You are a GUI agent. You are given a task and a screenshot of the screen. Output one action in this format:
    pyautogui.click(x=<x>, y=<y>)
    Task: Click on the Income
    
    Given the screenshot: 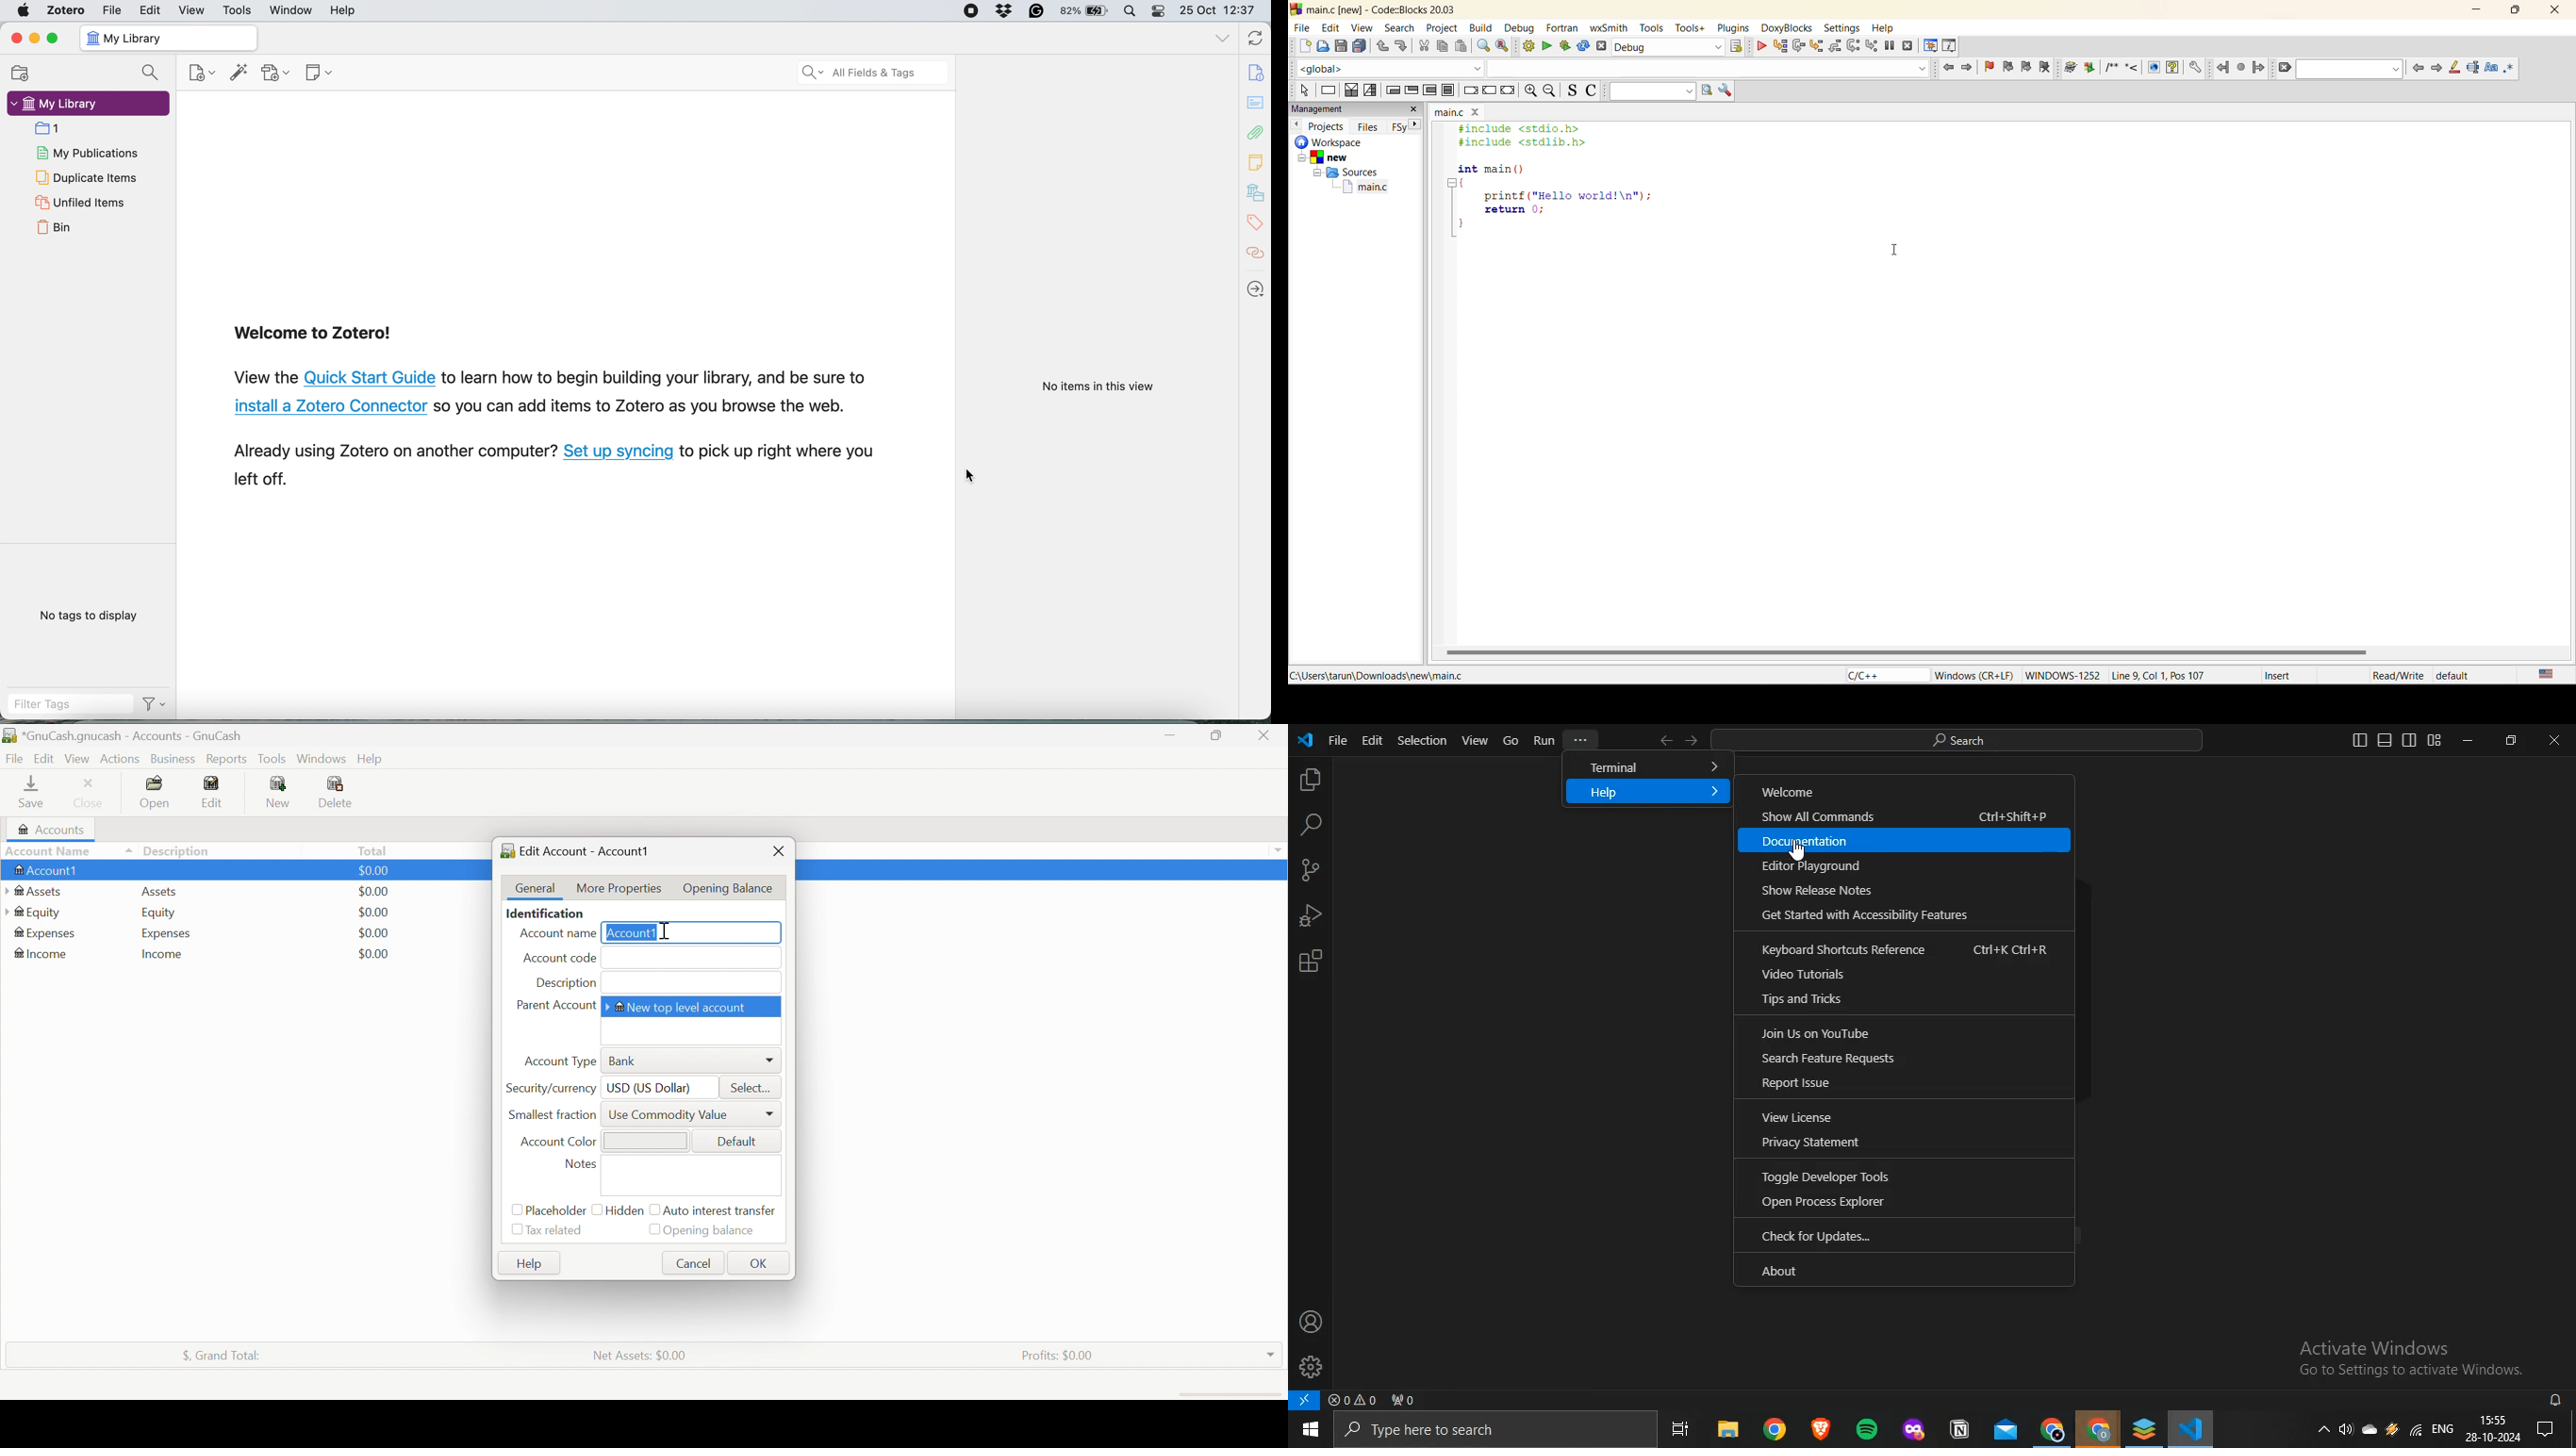 What is the action you would take?
    pyautogui.click(x=43, y=953)
    